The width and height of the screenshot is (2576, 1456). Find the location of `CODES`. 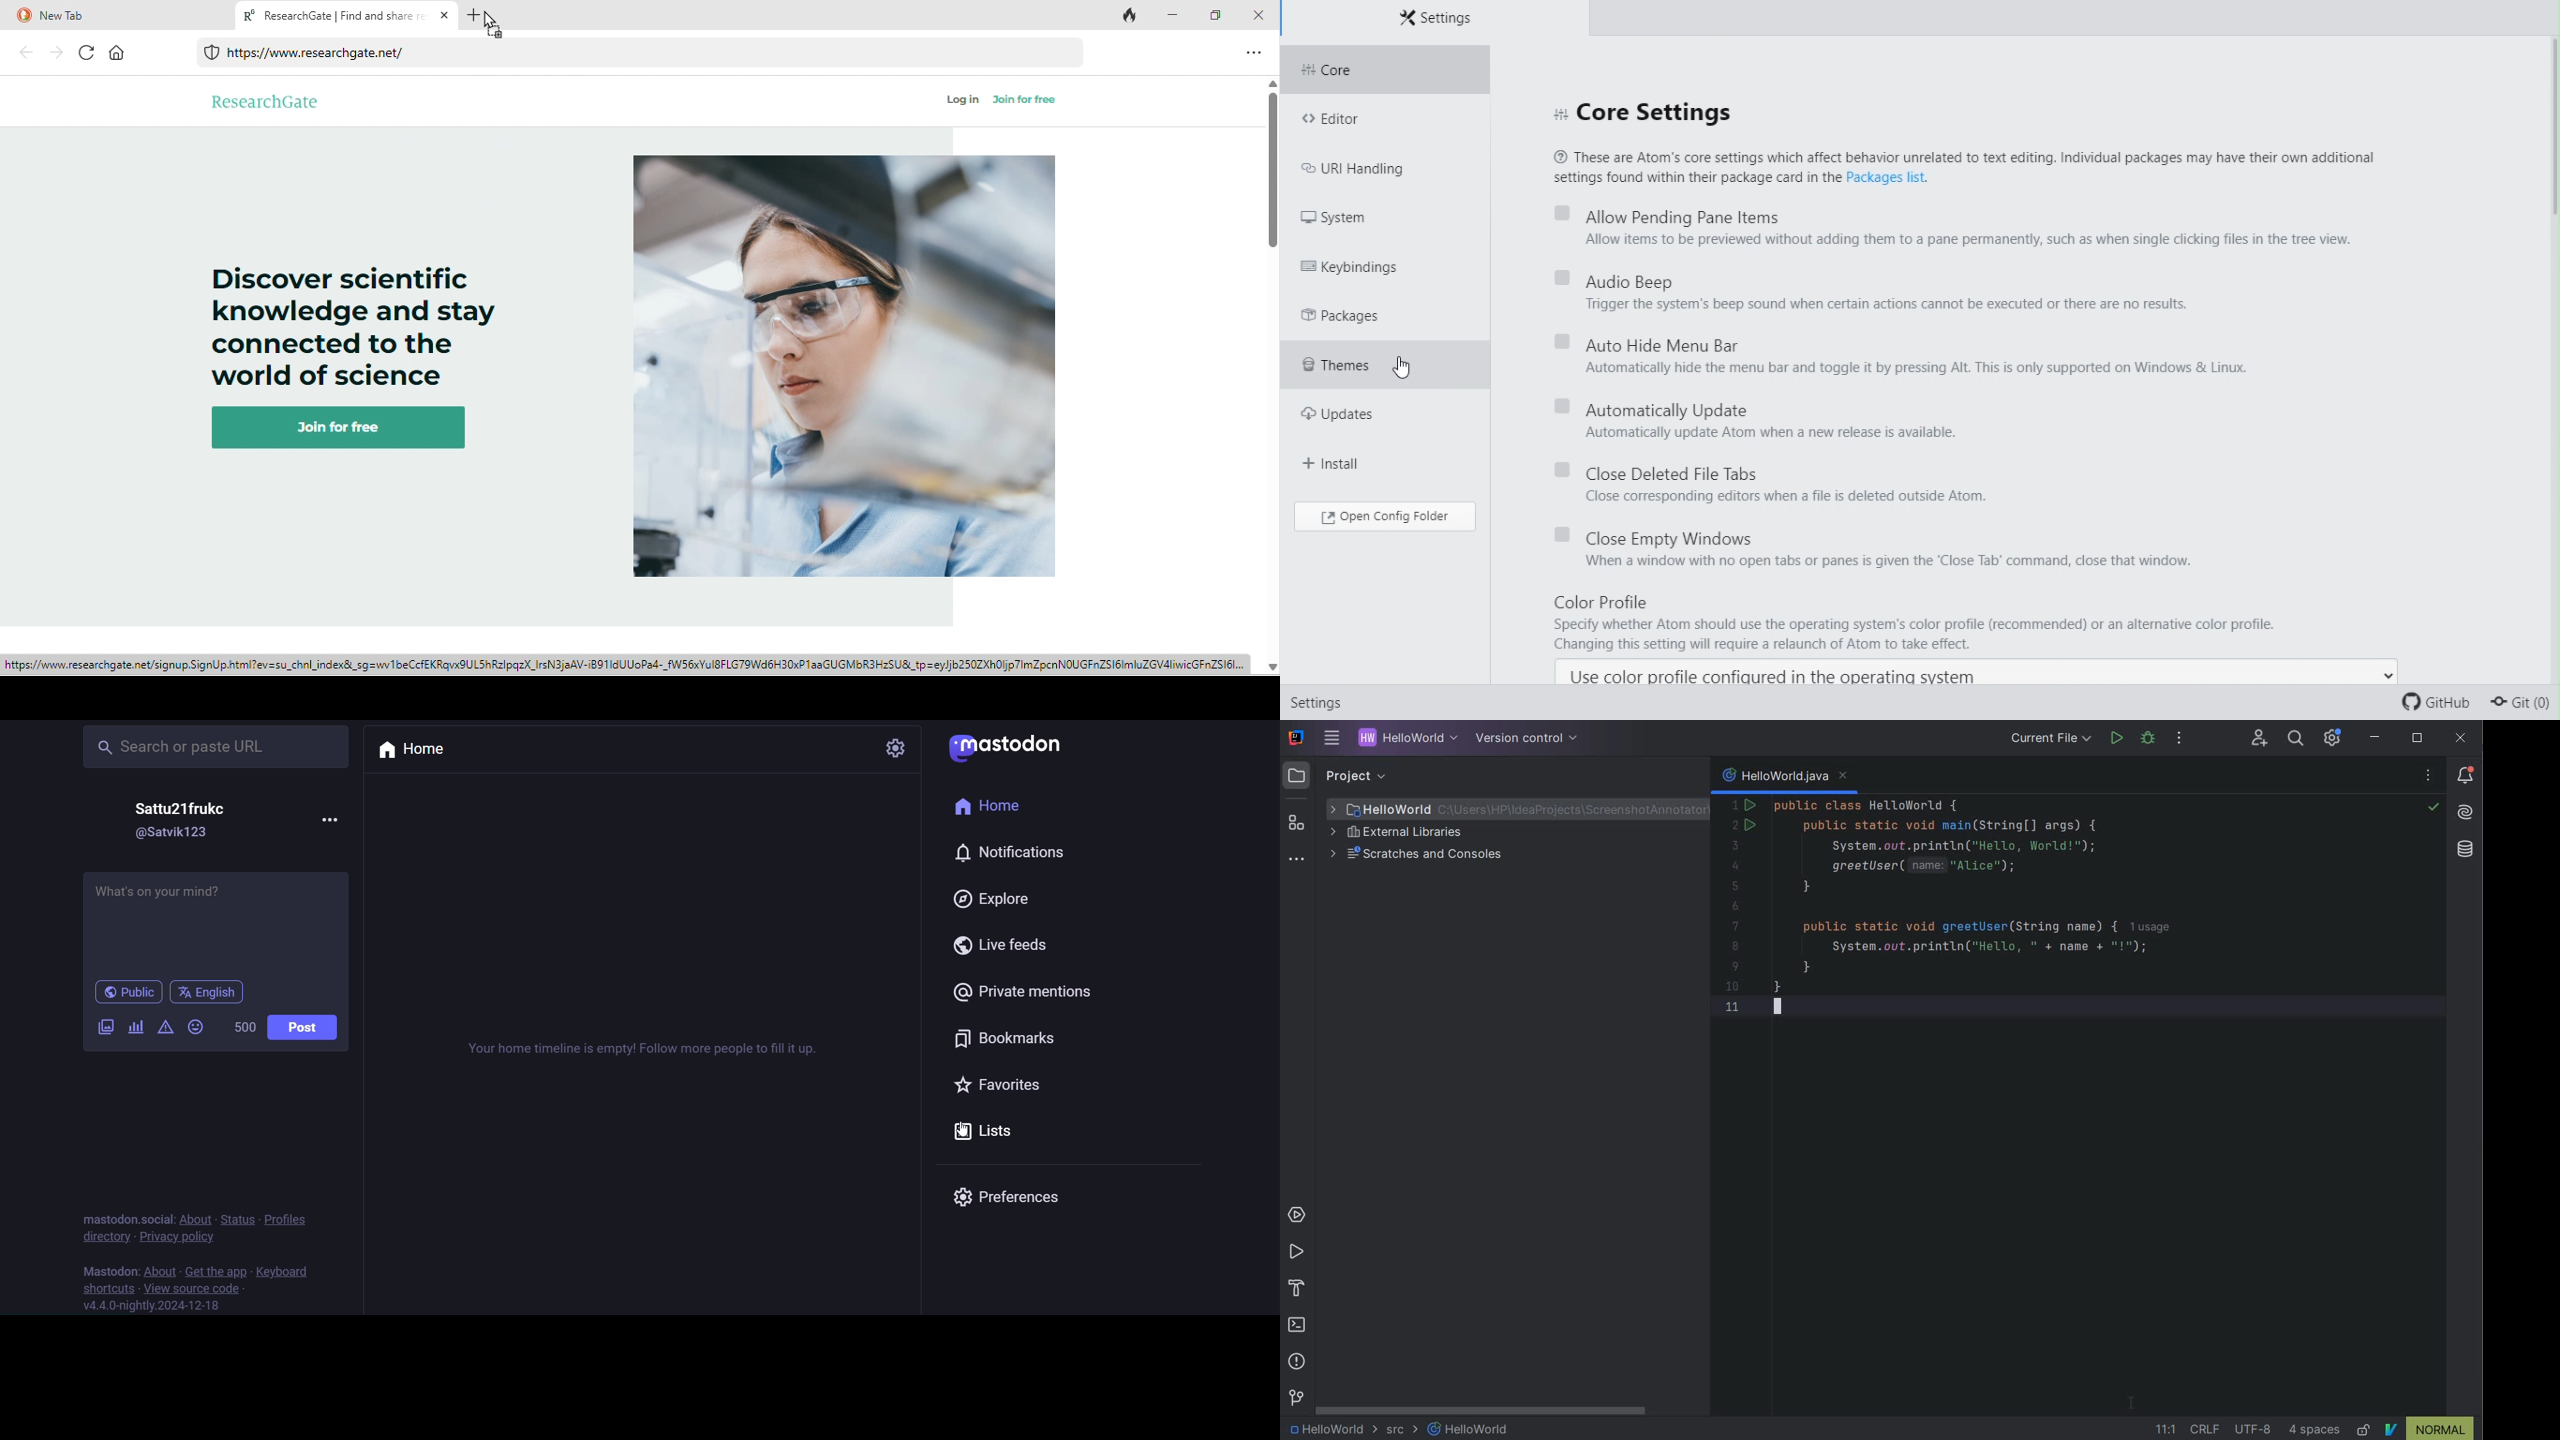

CODES is located at coordinates (2016, 916).